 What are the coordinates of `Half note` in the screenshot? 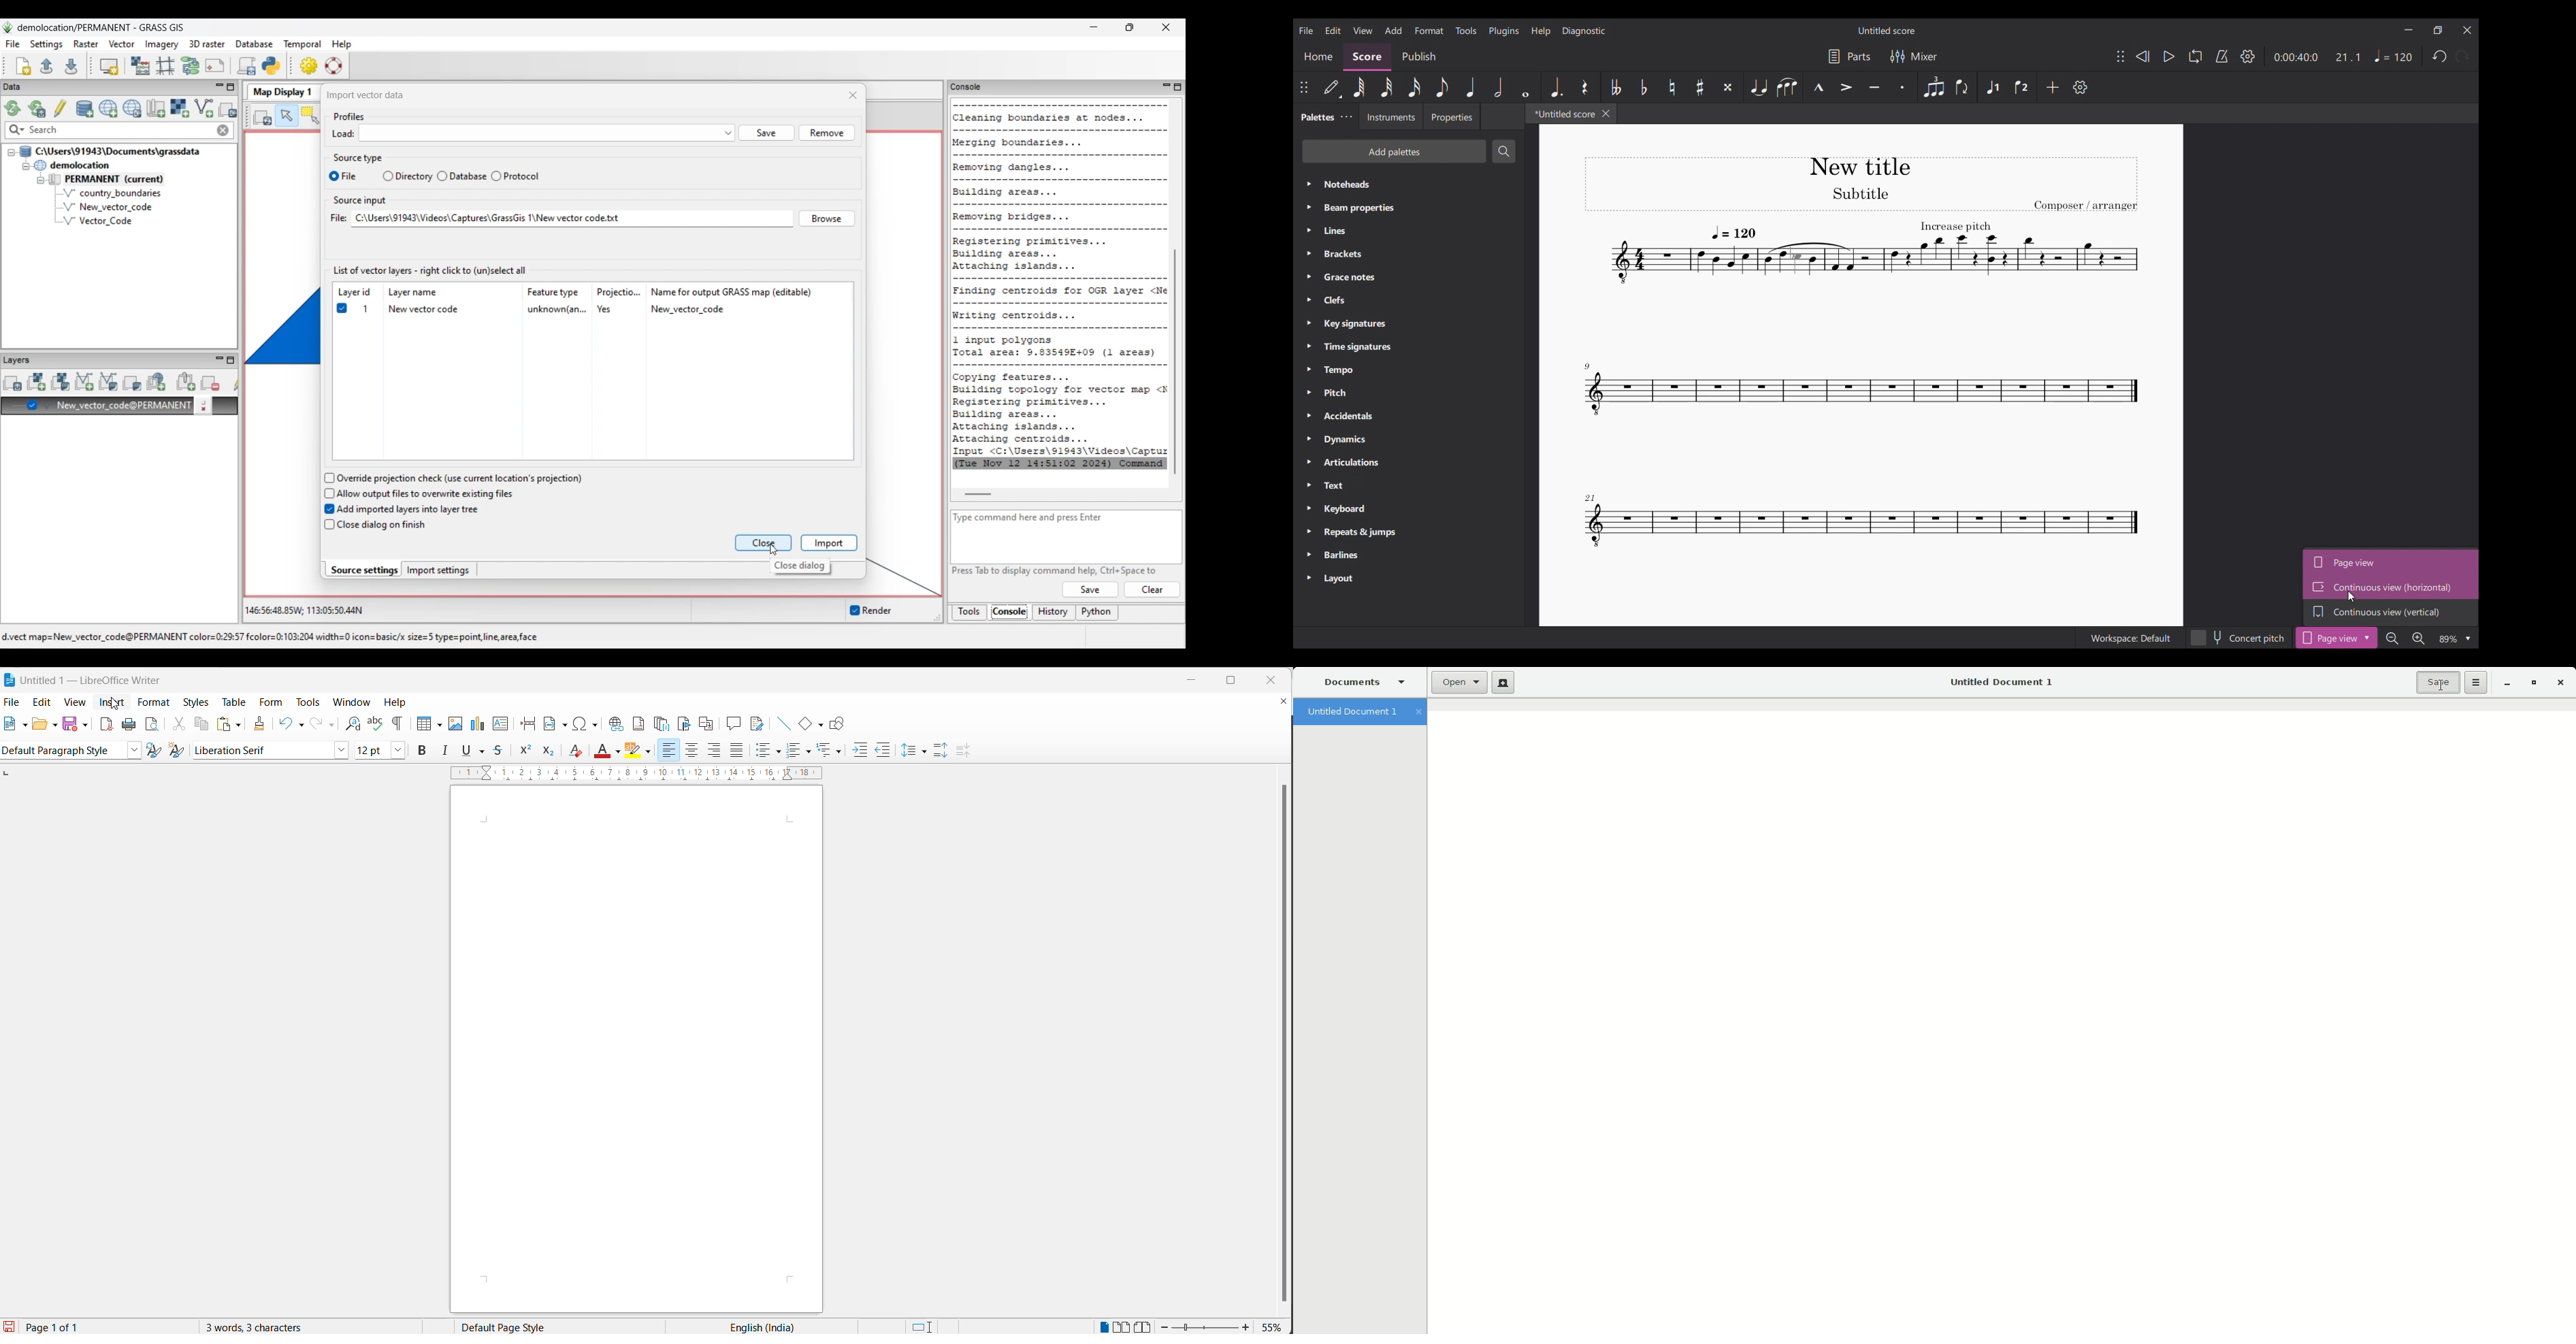 It's located at (1498, 86).